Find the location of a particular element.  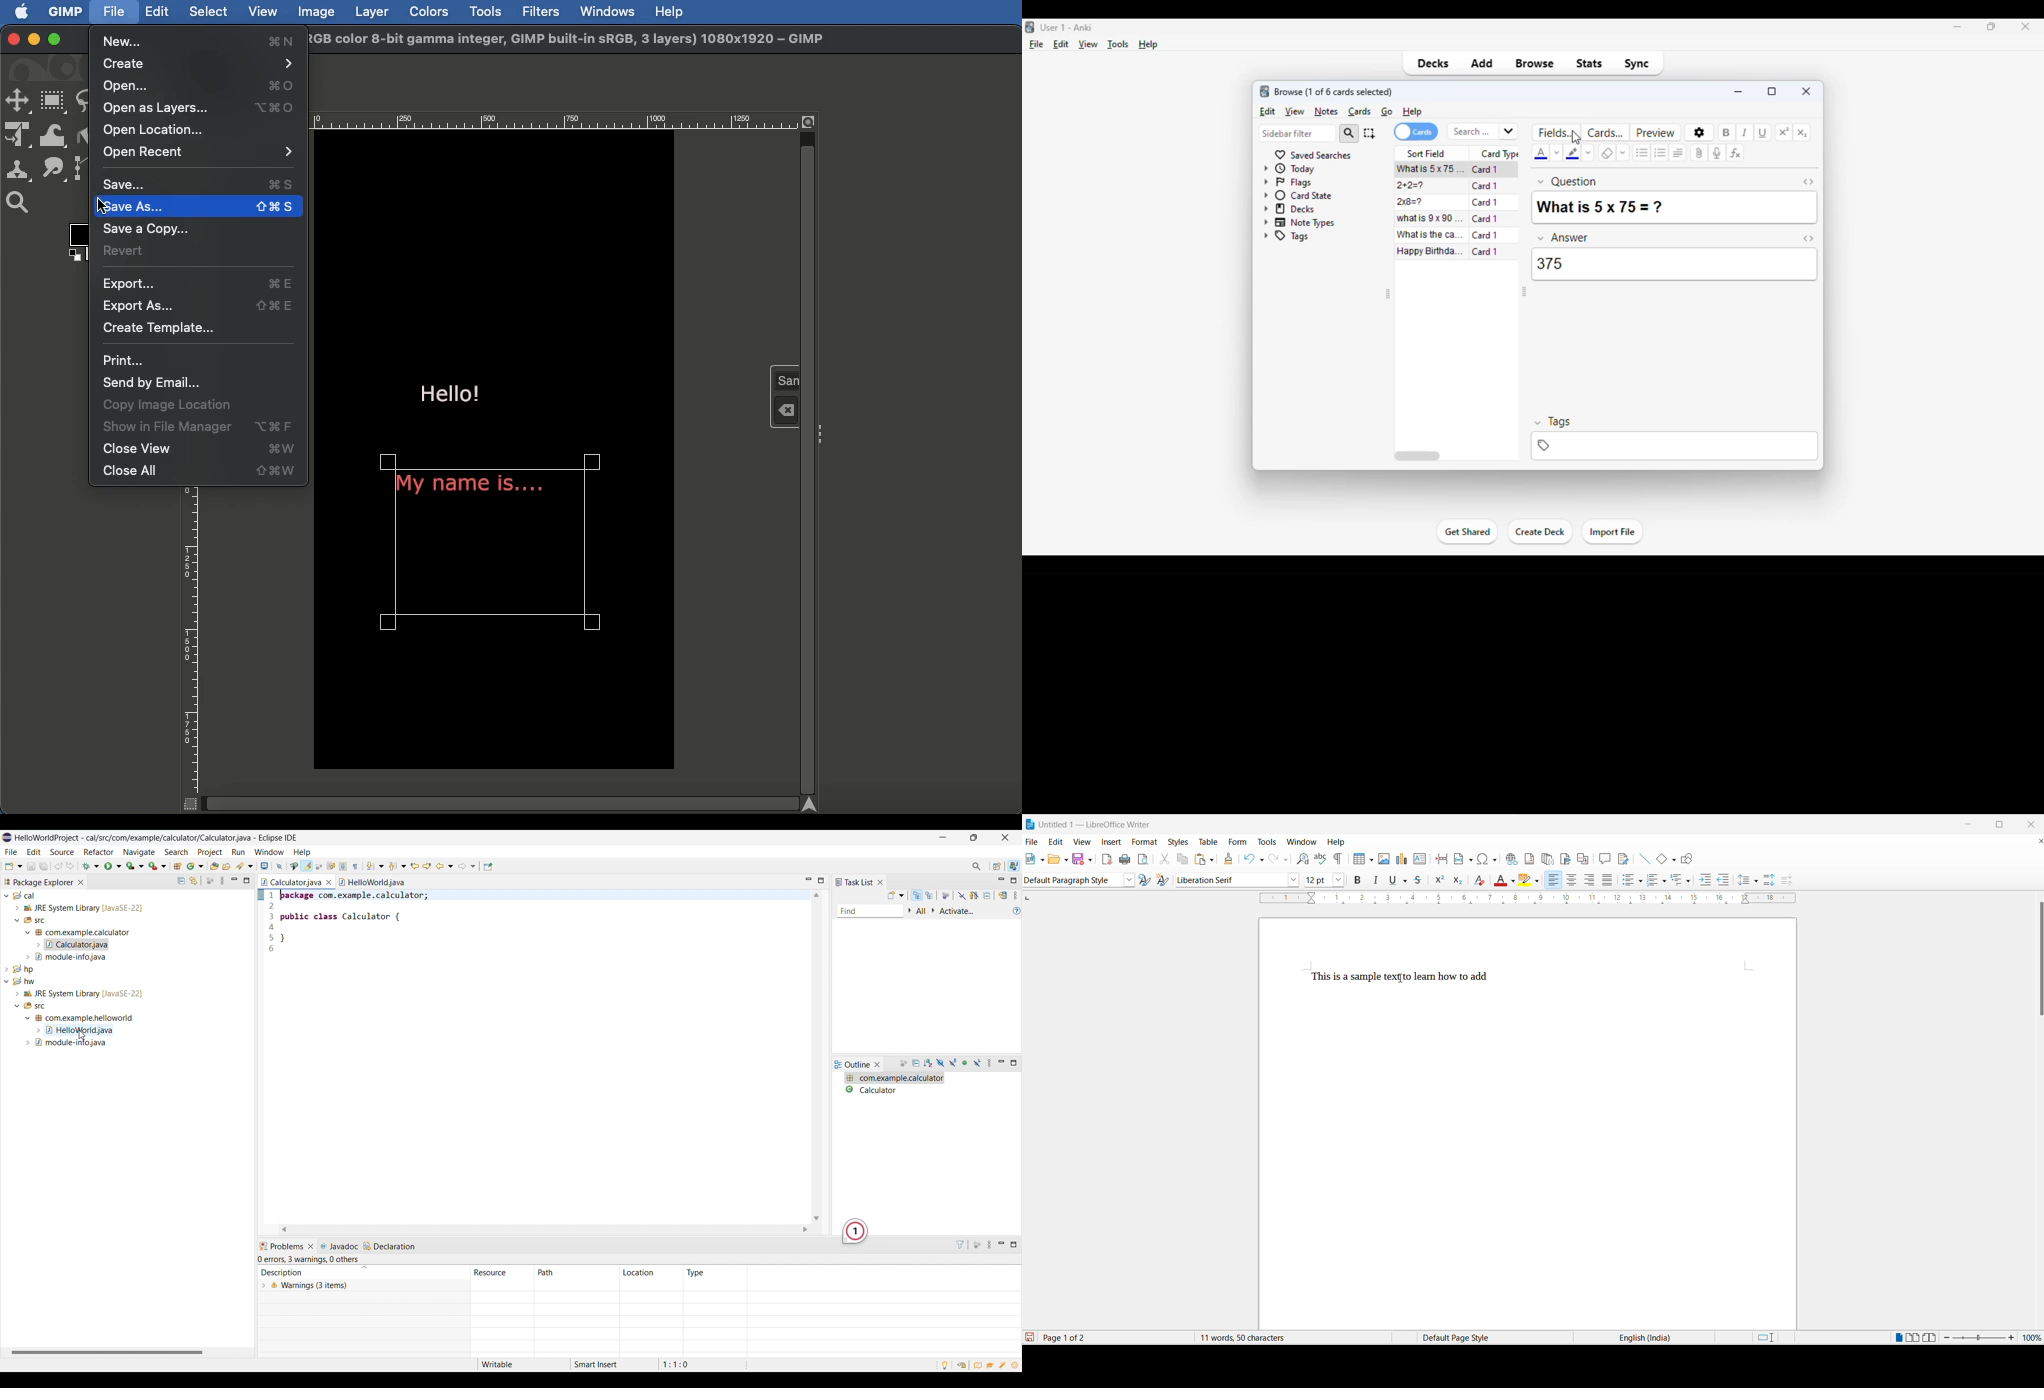

file is located at coordinates (1037, 45).